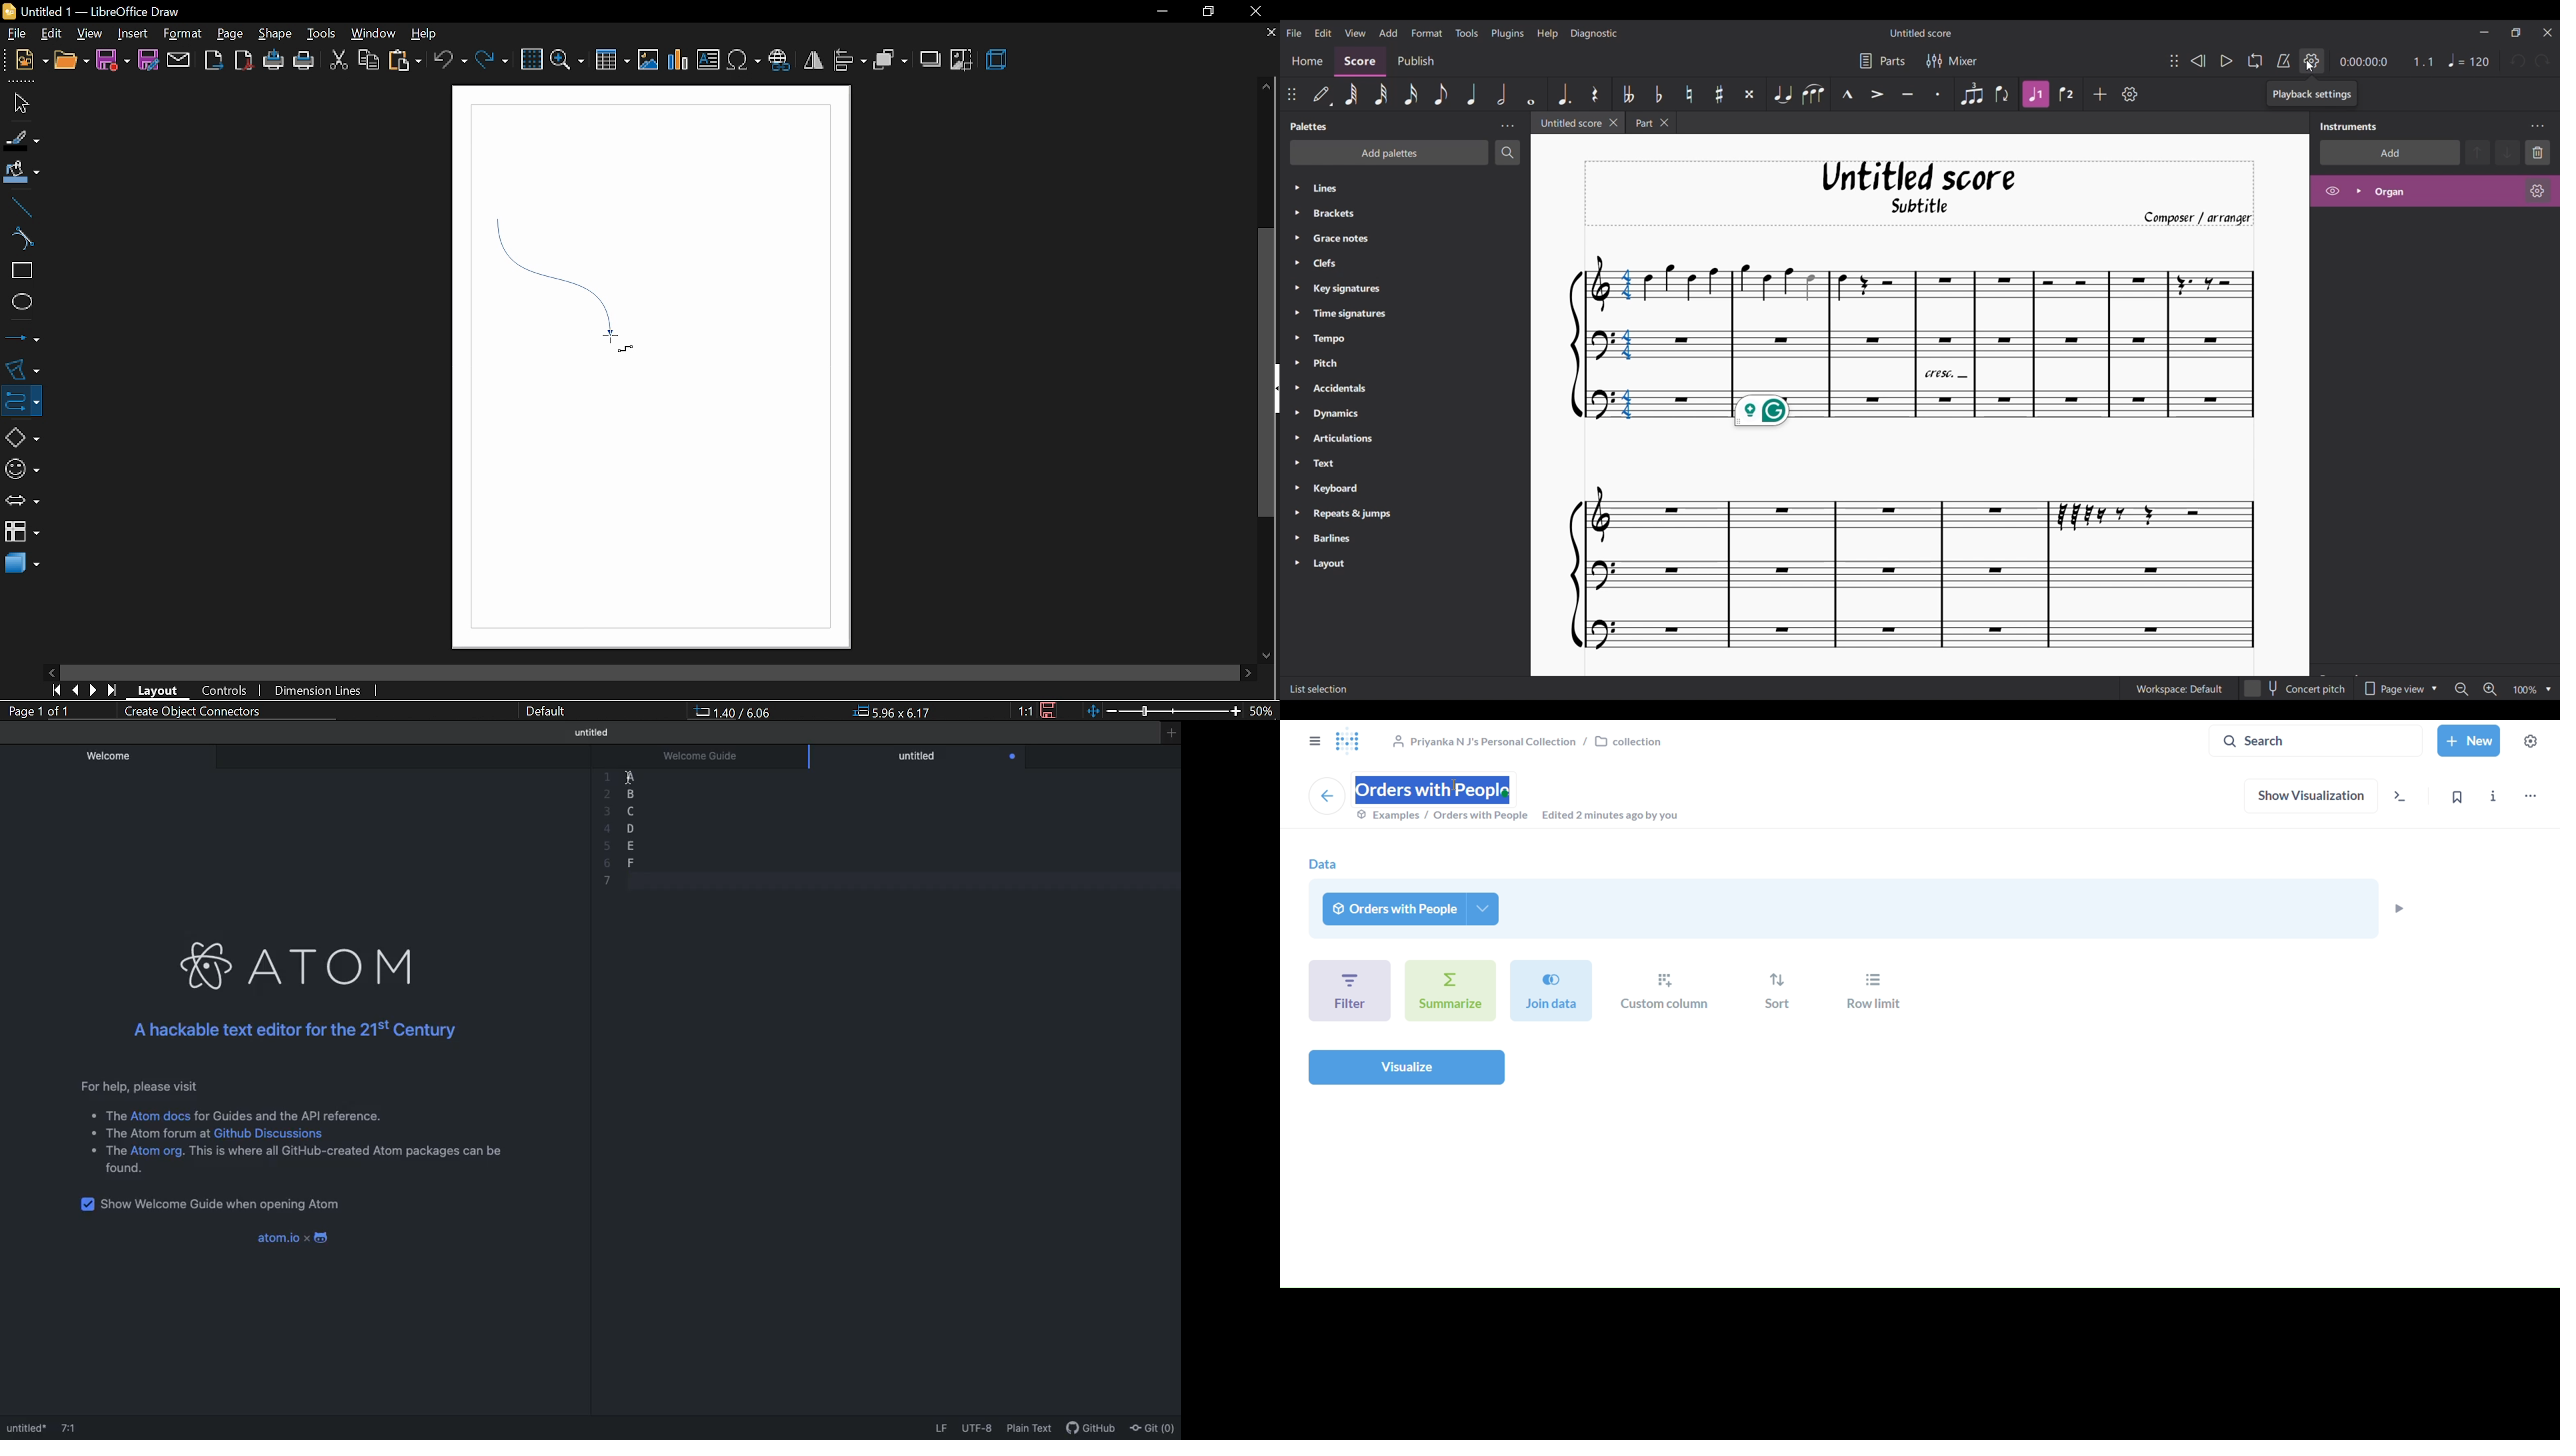  I want to click on 3d shapes, so click(21, 566).